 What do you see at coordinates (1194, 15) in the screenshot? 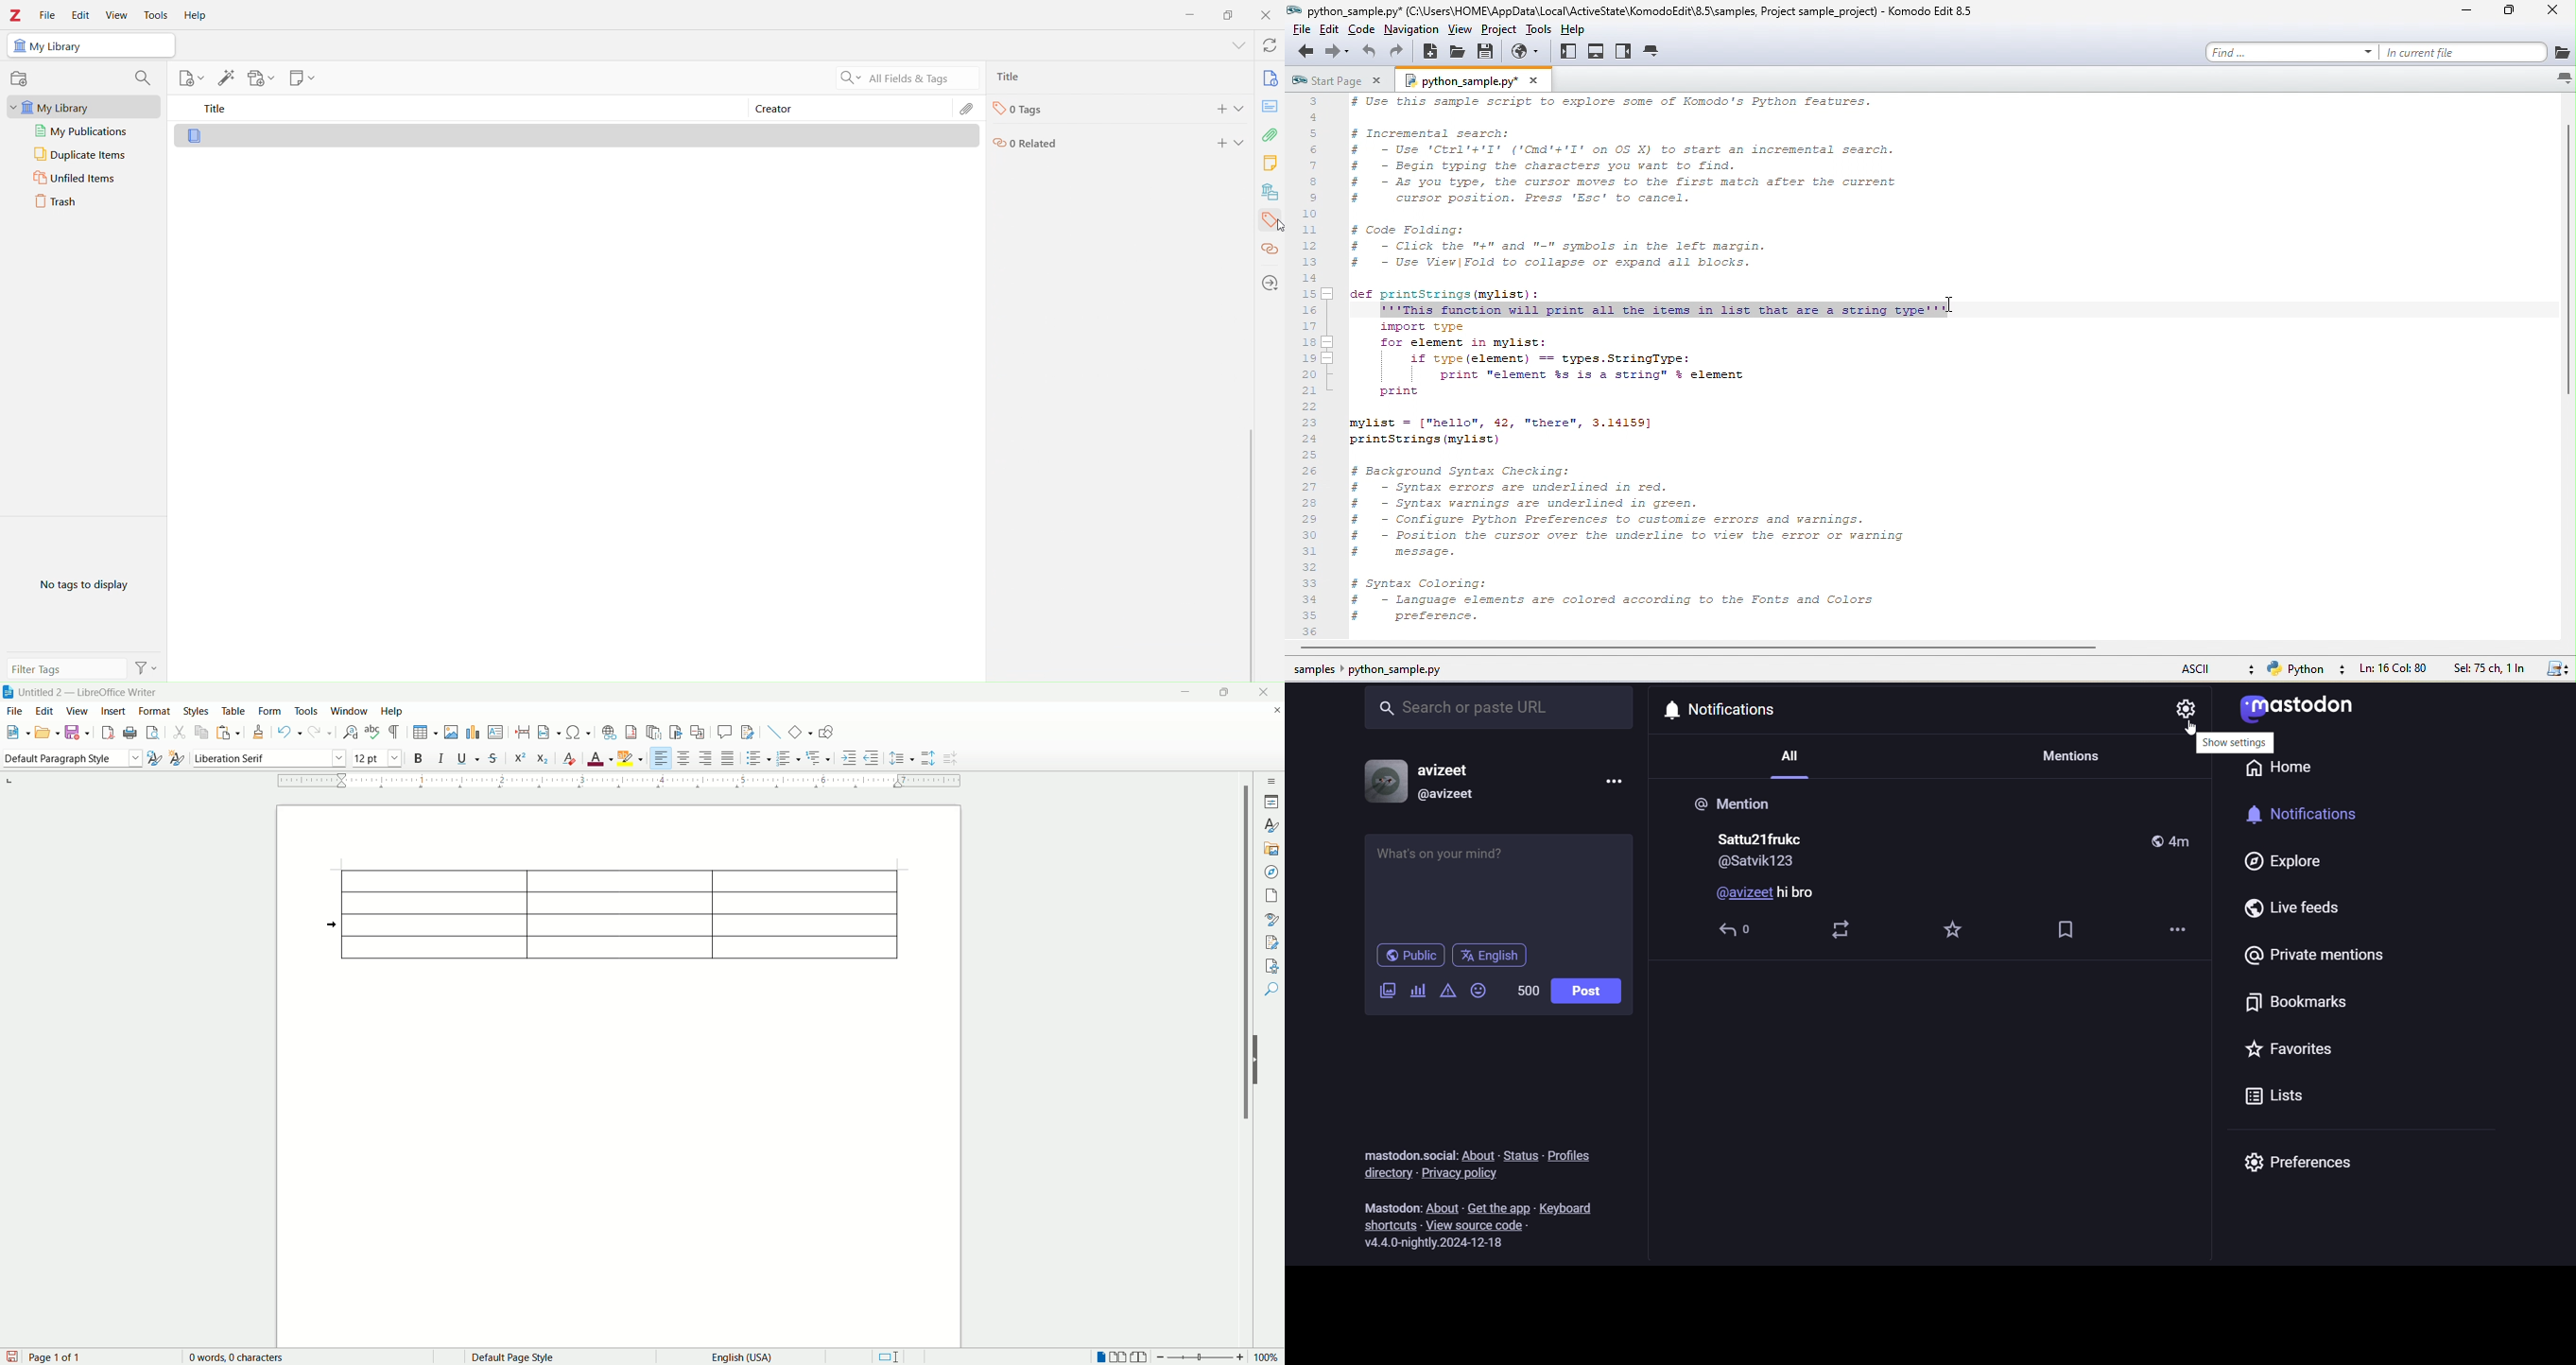
I see `` at bounding box center [1194, 15].